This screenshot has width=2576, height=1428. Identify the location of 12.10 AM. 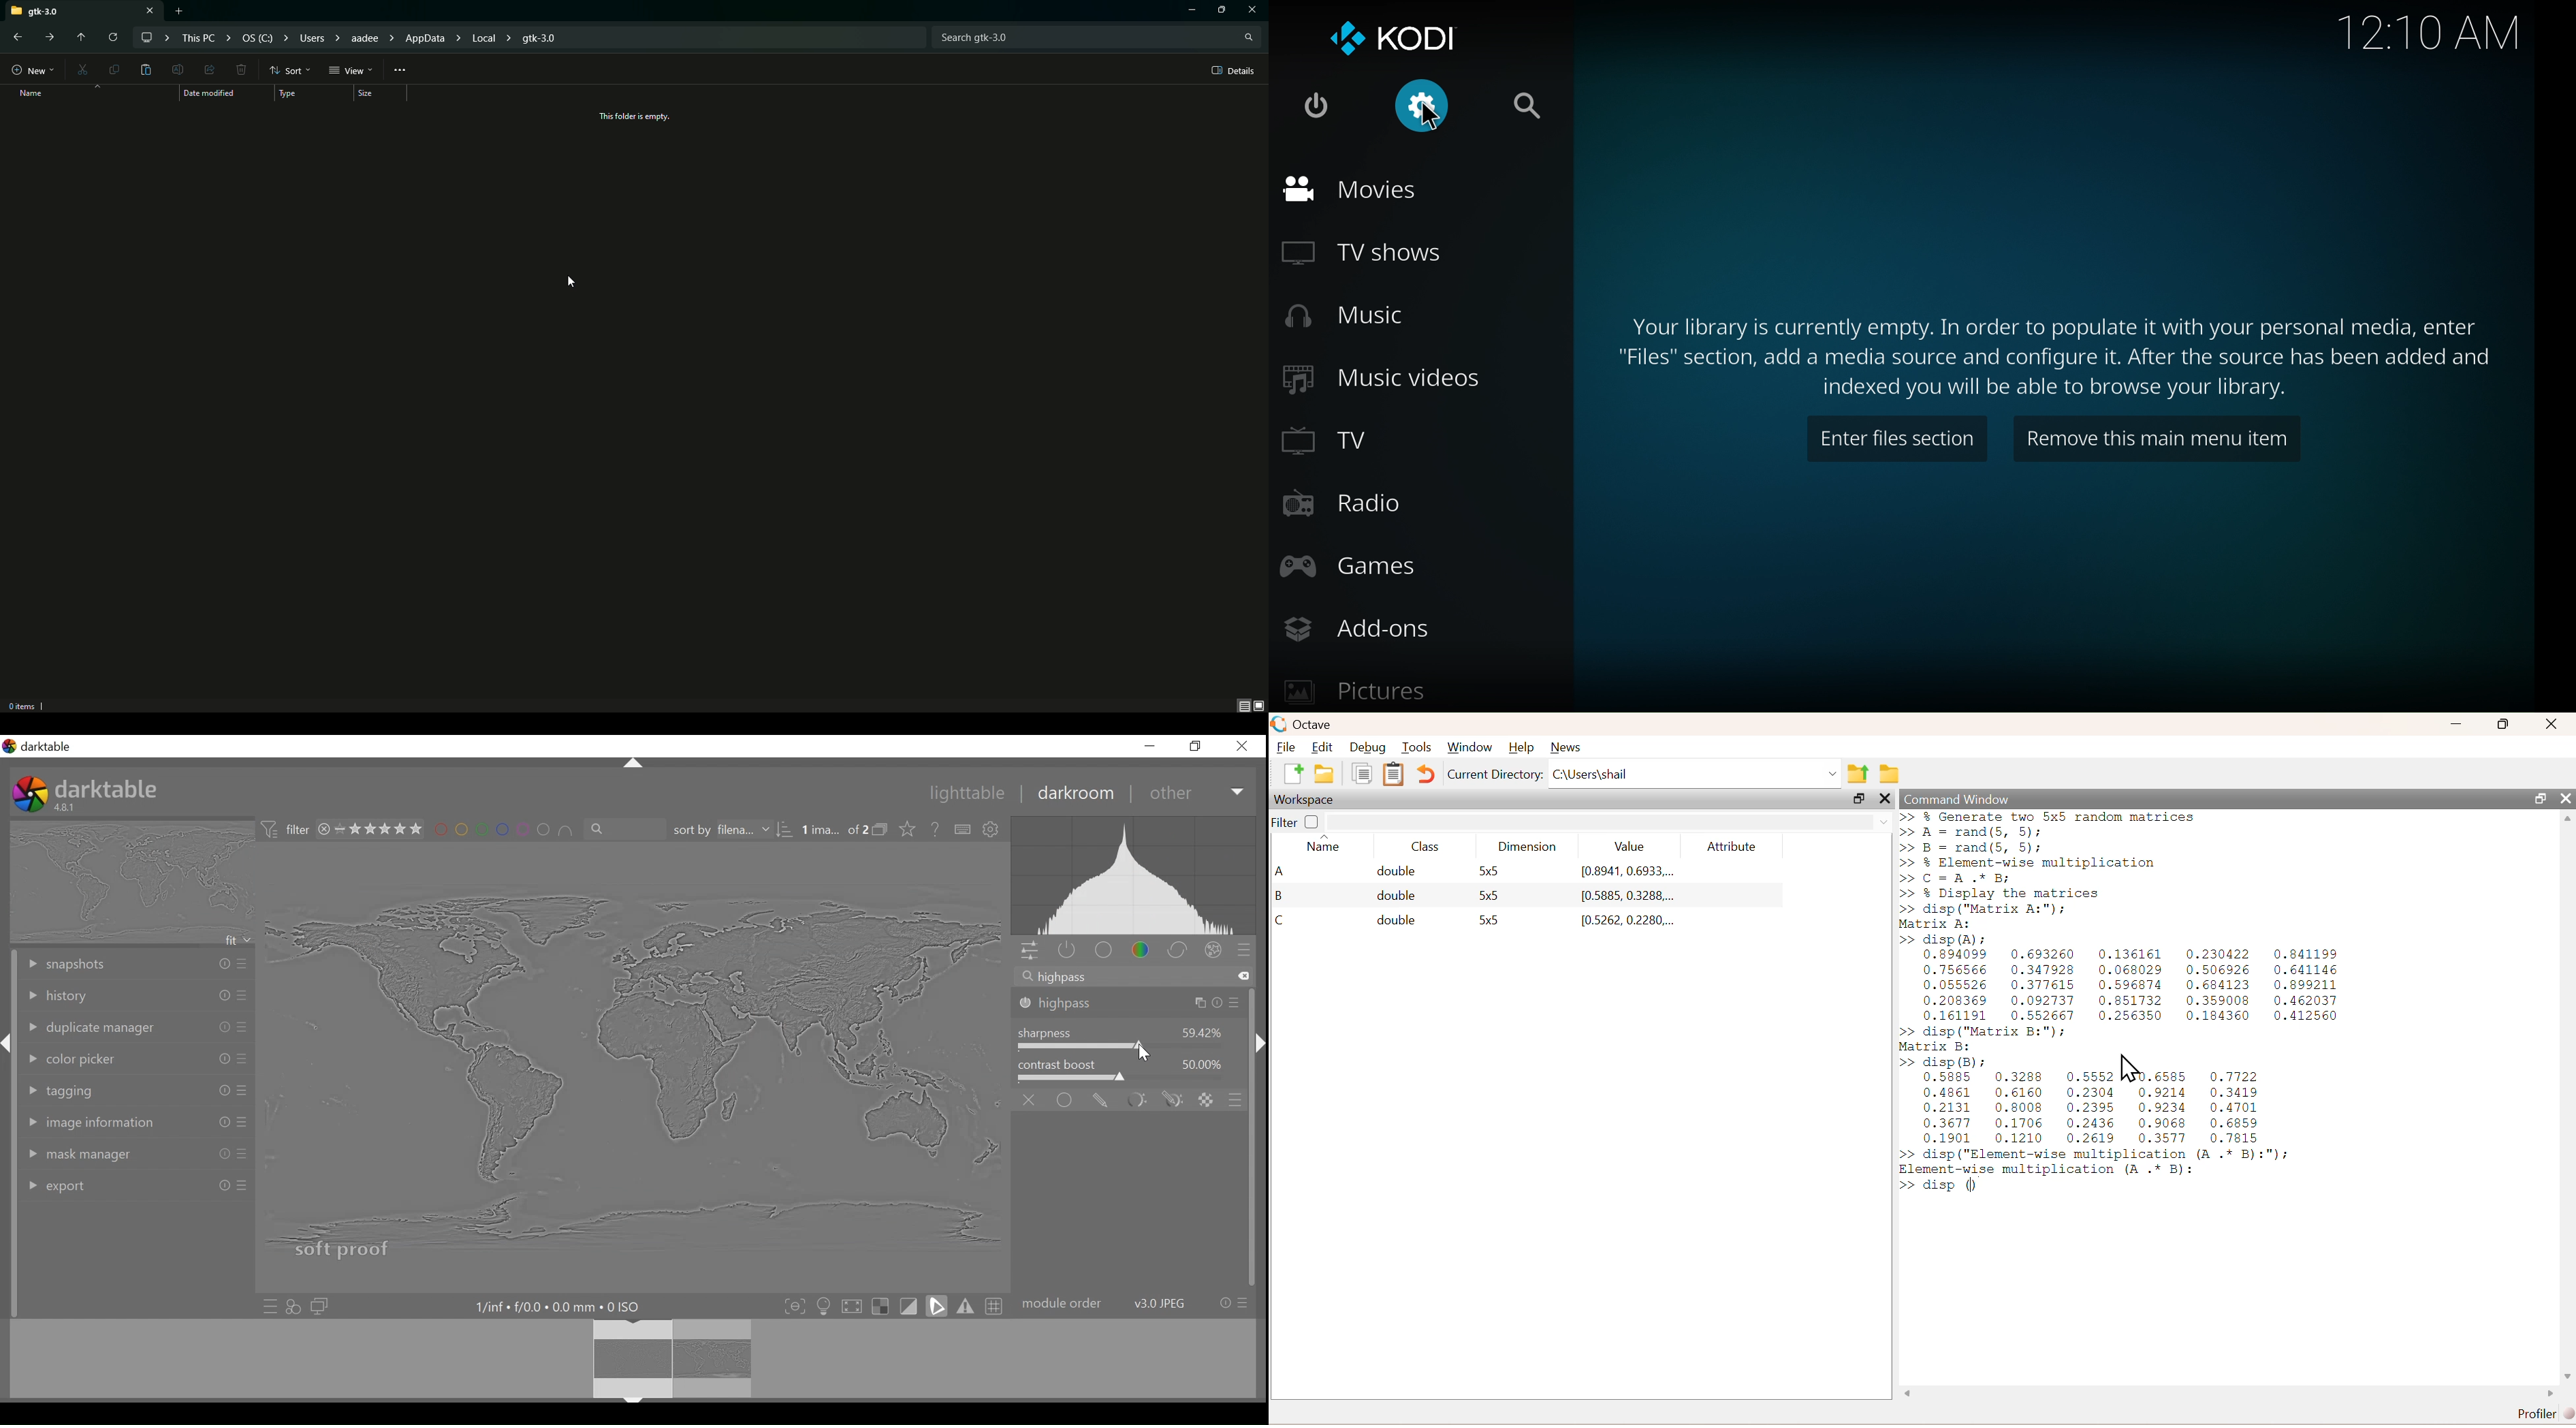
(2431, 34).